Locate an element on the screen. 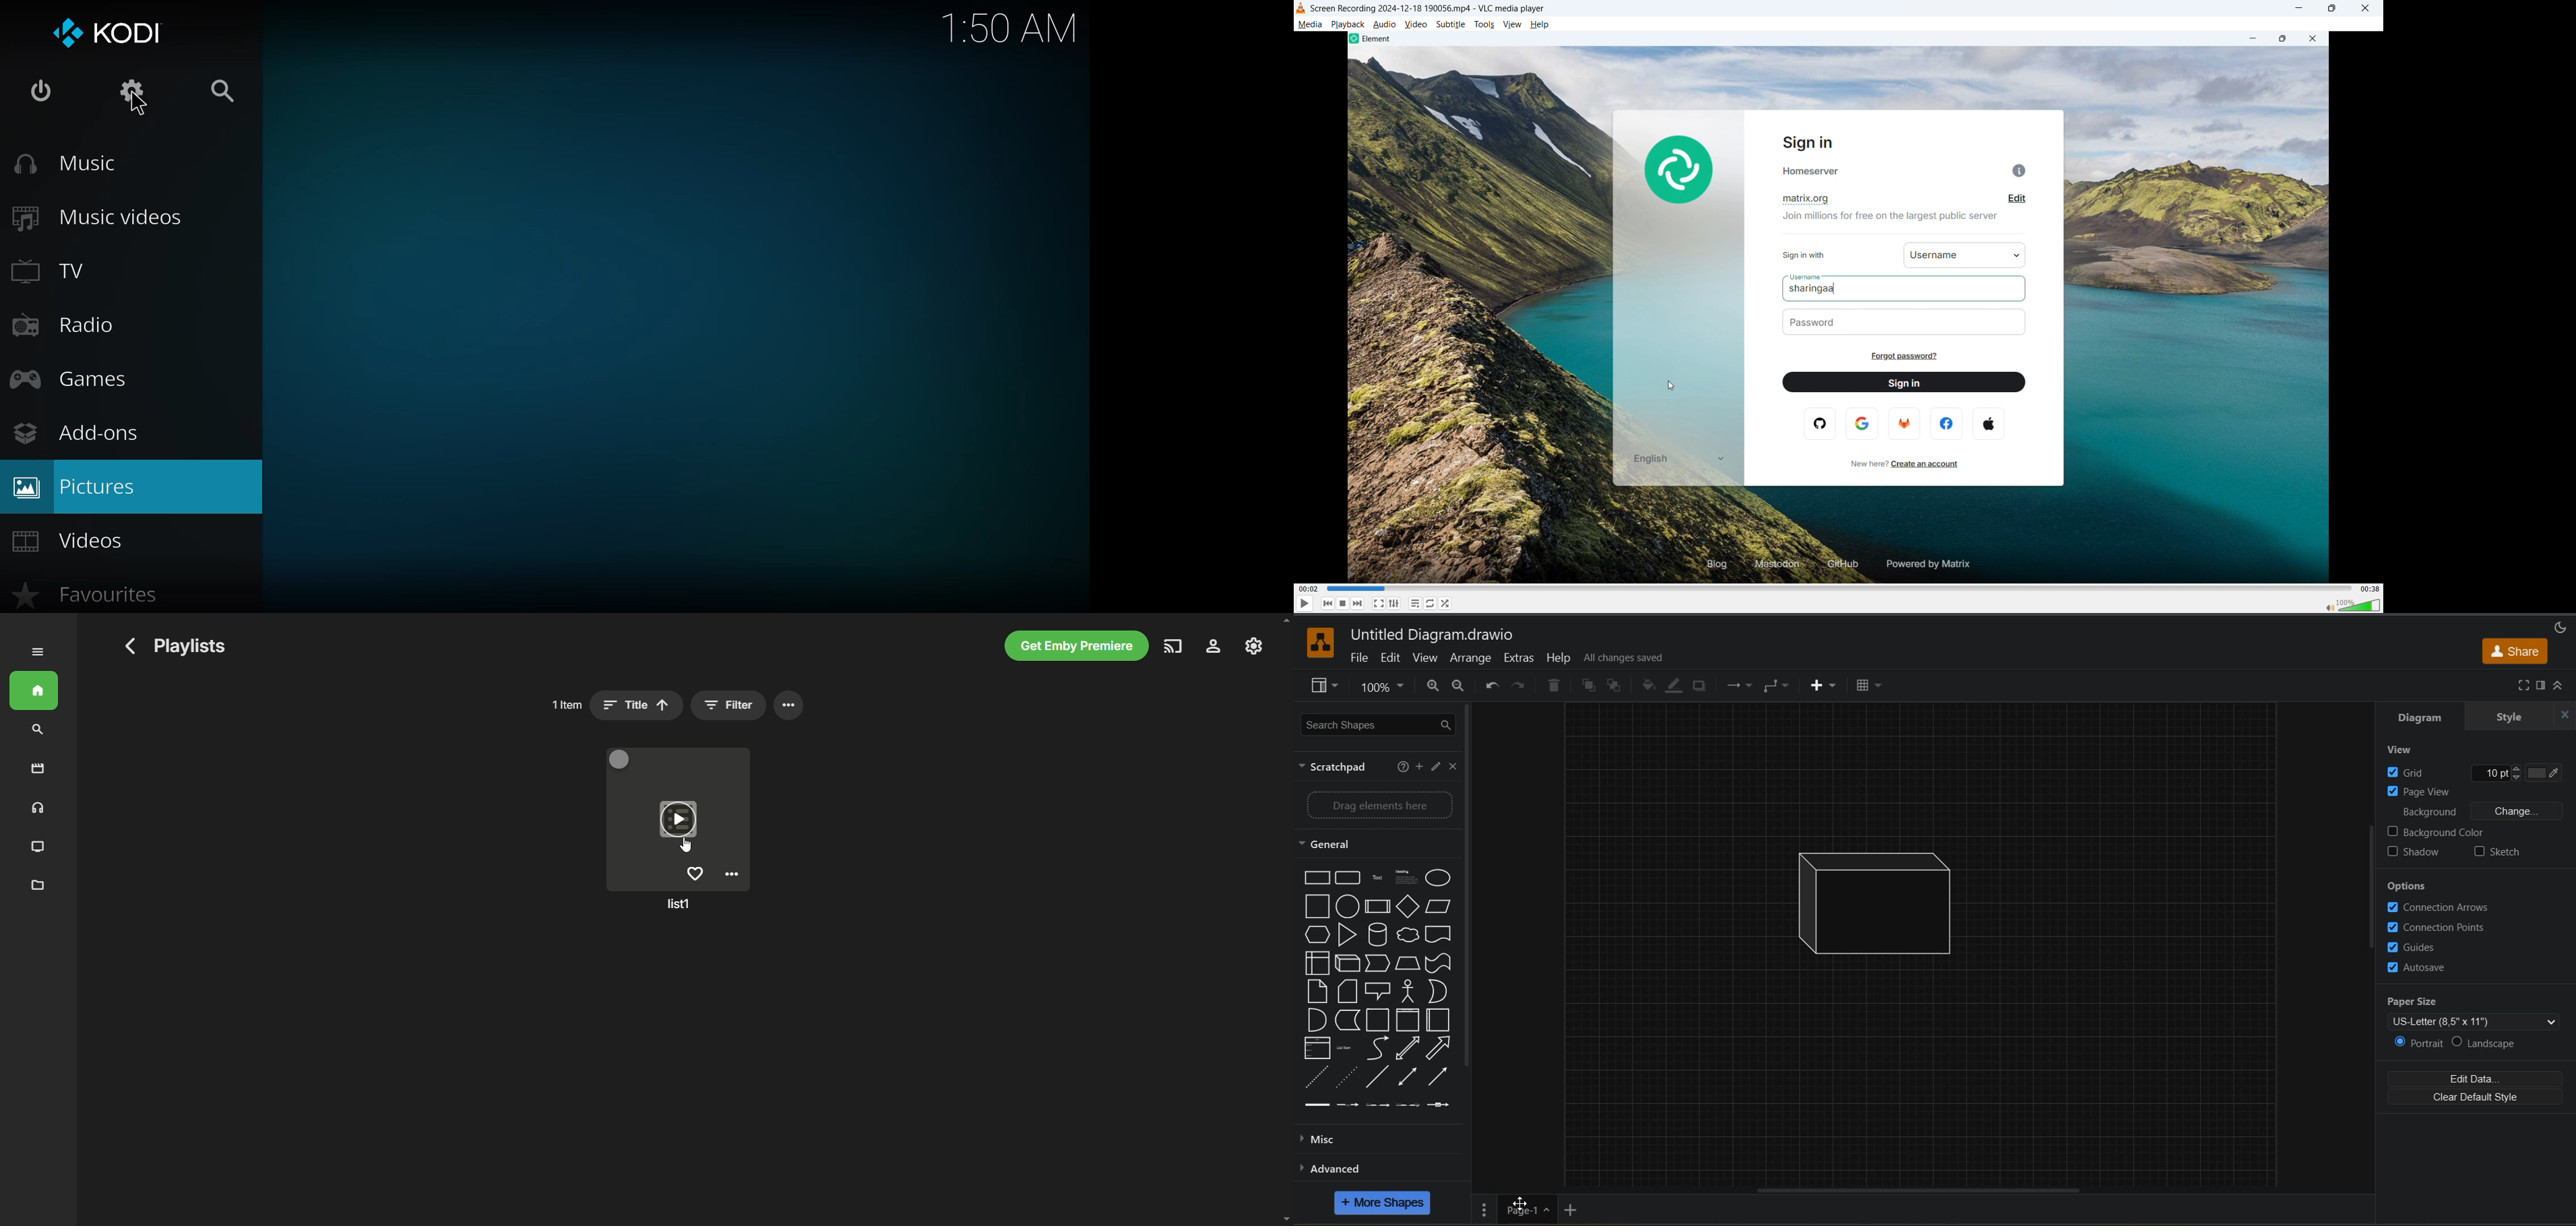 Image resolution: width=2576 pixels, height=1232 pixels. sharingaa is located at coordinates (1829, 289).